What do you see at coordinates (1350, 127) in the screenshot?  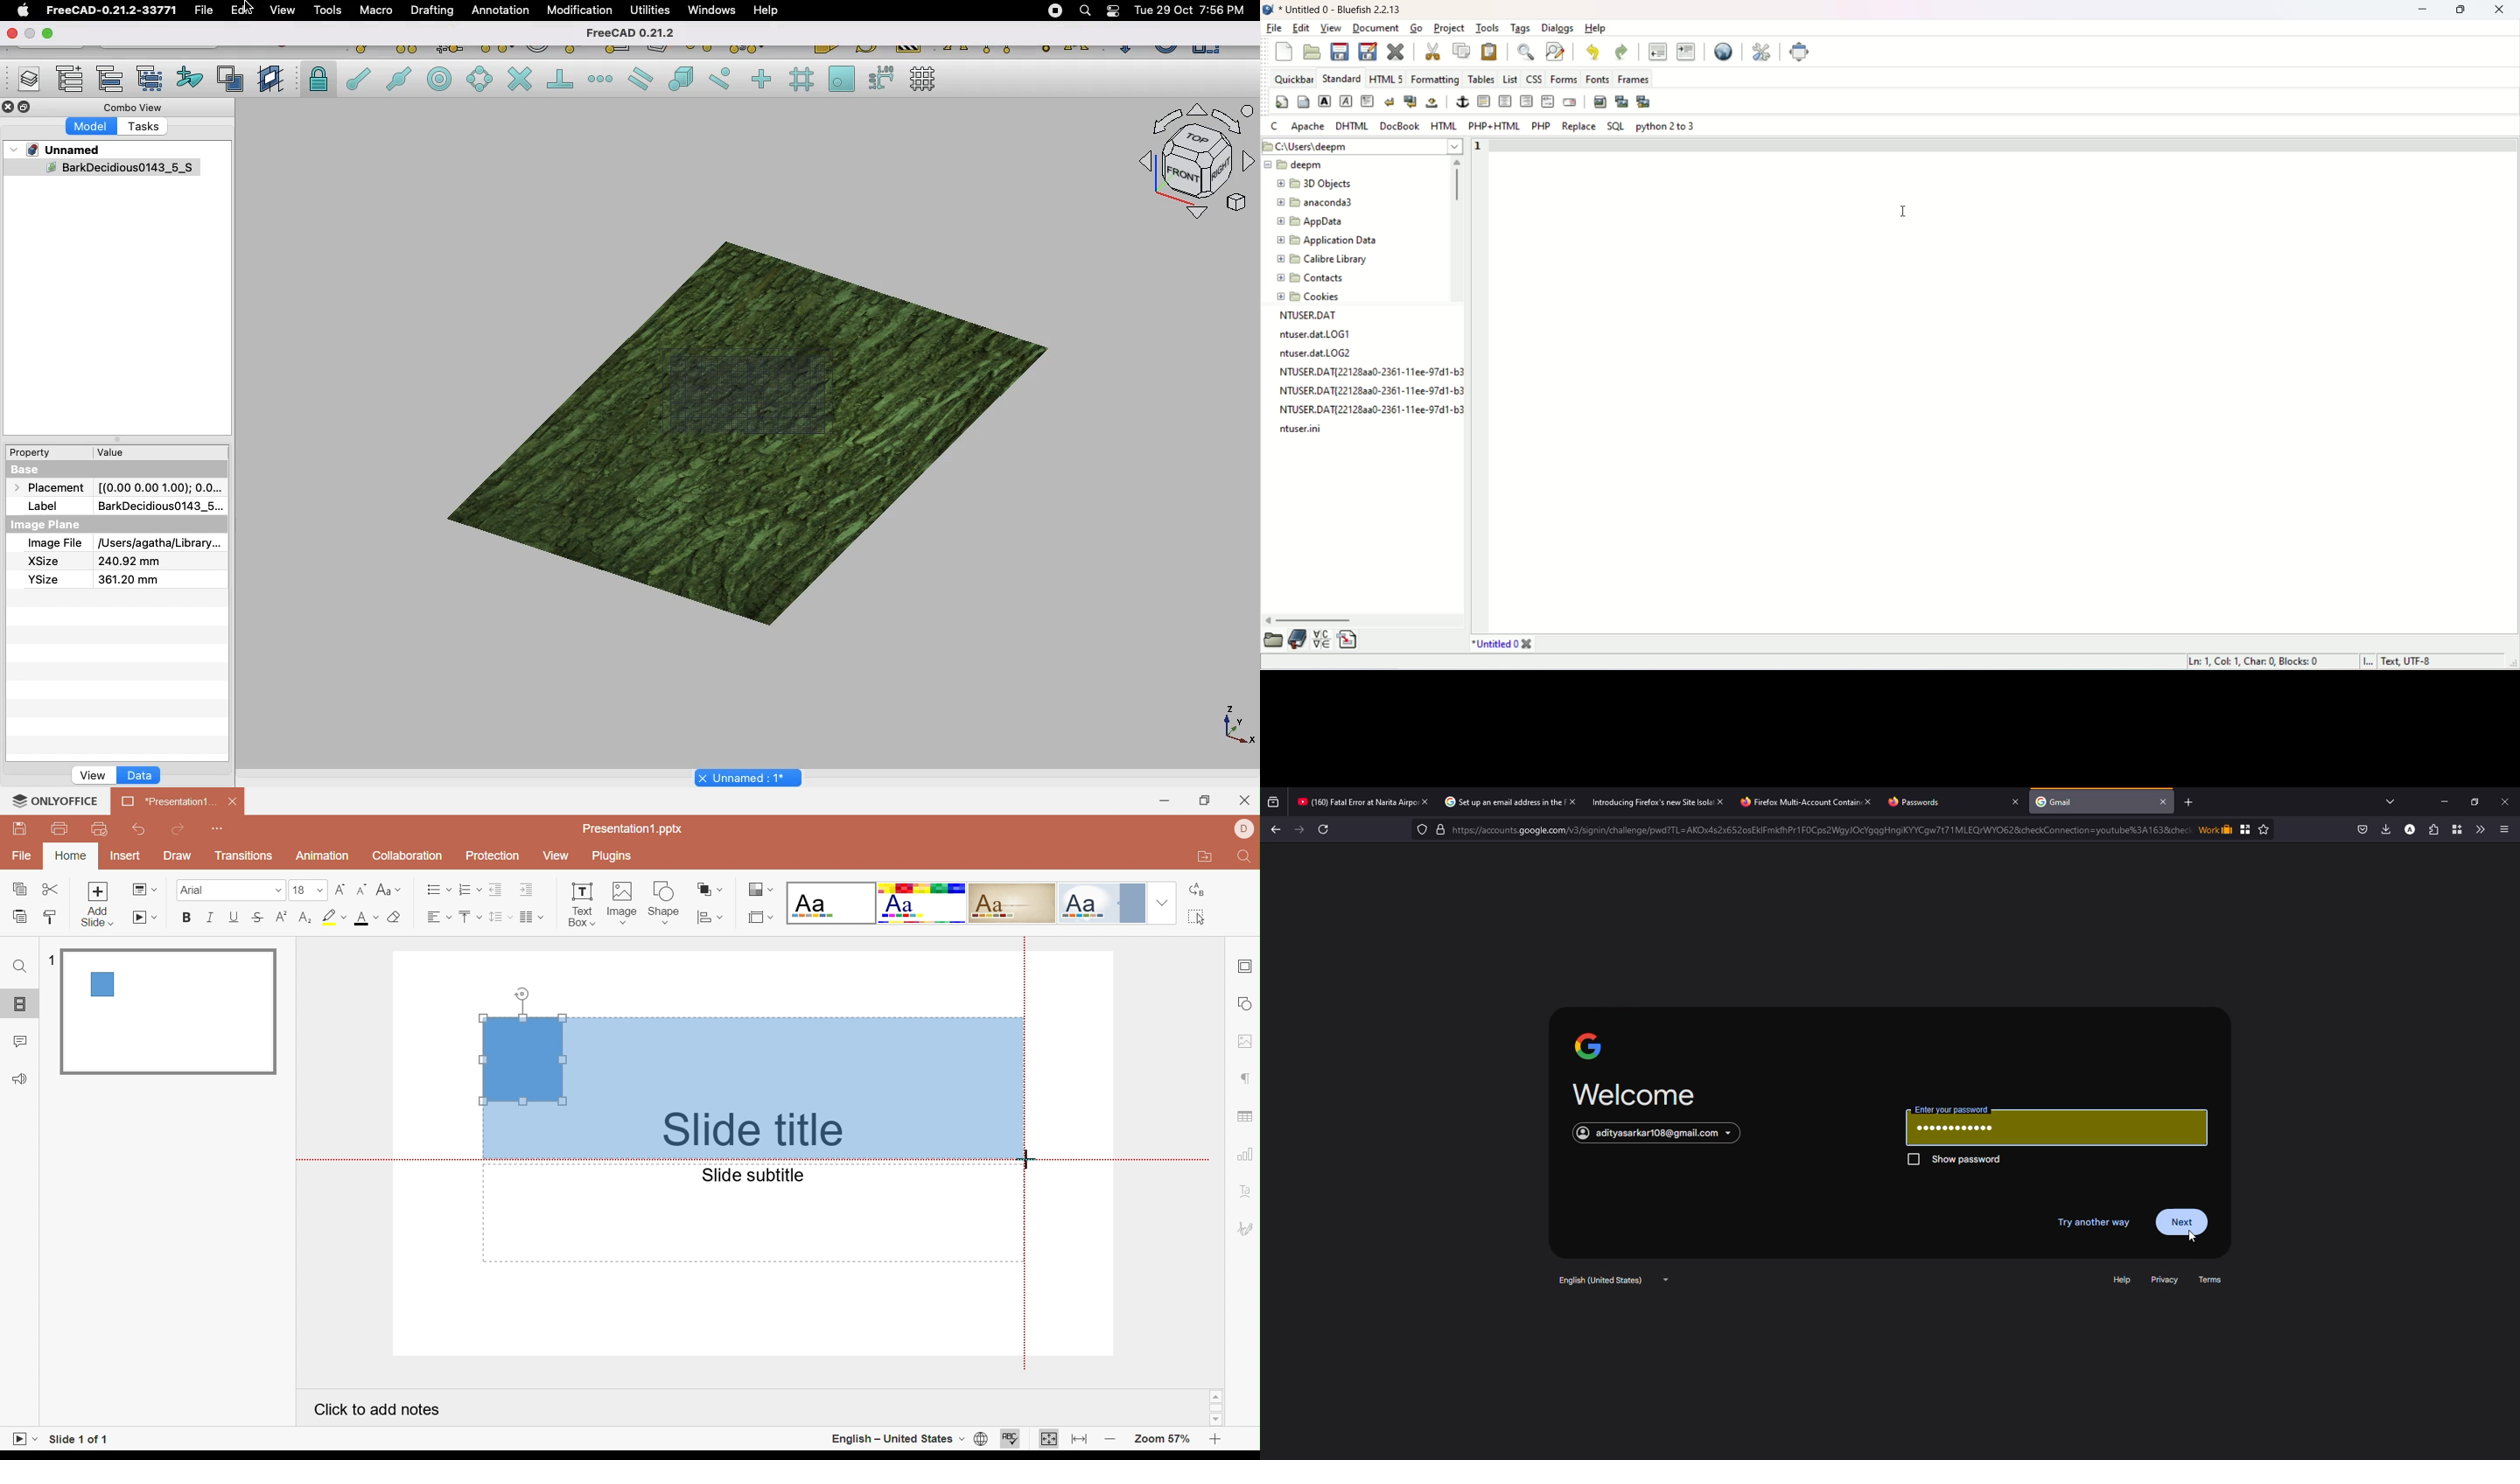 I see `DHTML` at bounding box center [1350, 127].